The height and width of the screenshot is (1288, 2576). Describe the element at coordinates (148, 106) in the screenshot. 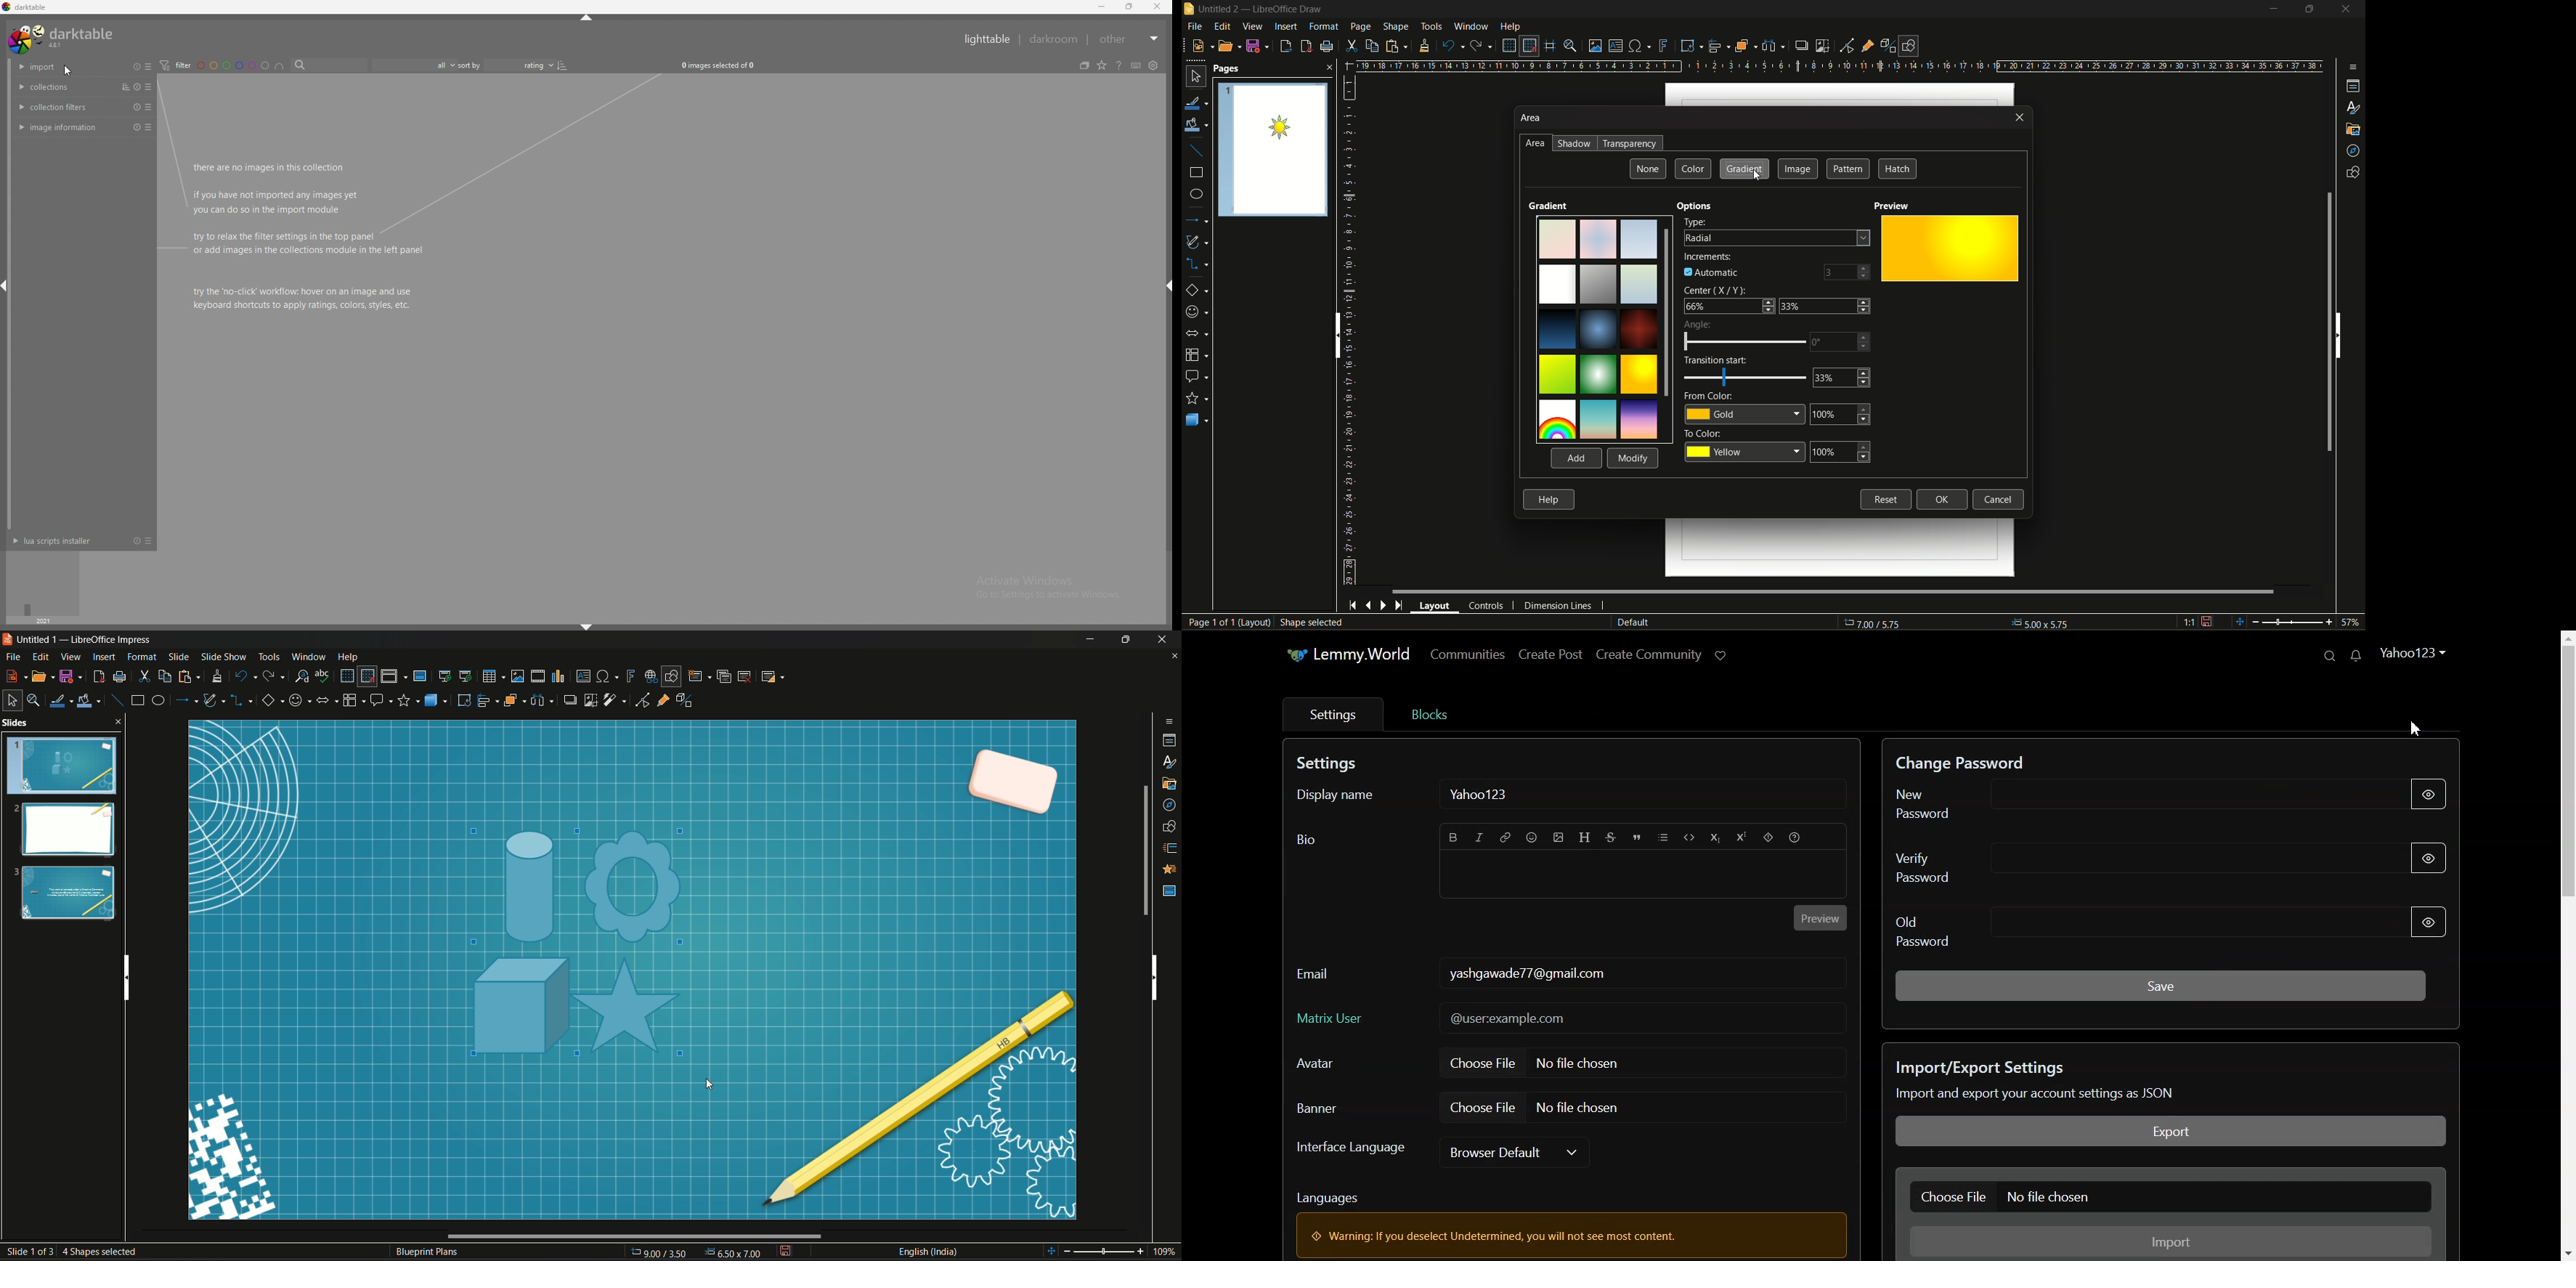

I see `presets` at that location.